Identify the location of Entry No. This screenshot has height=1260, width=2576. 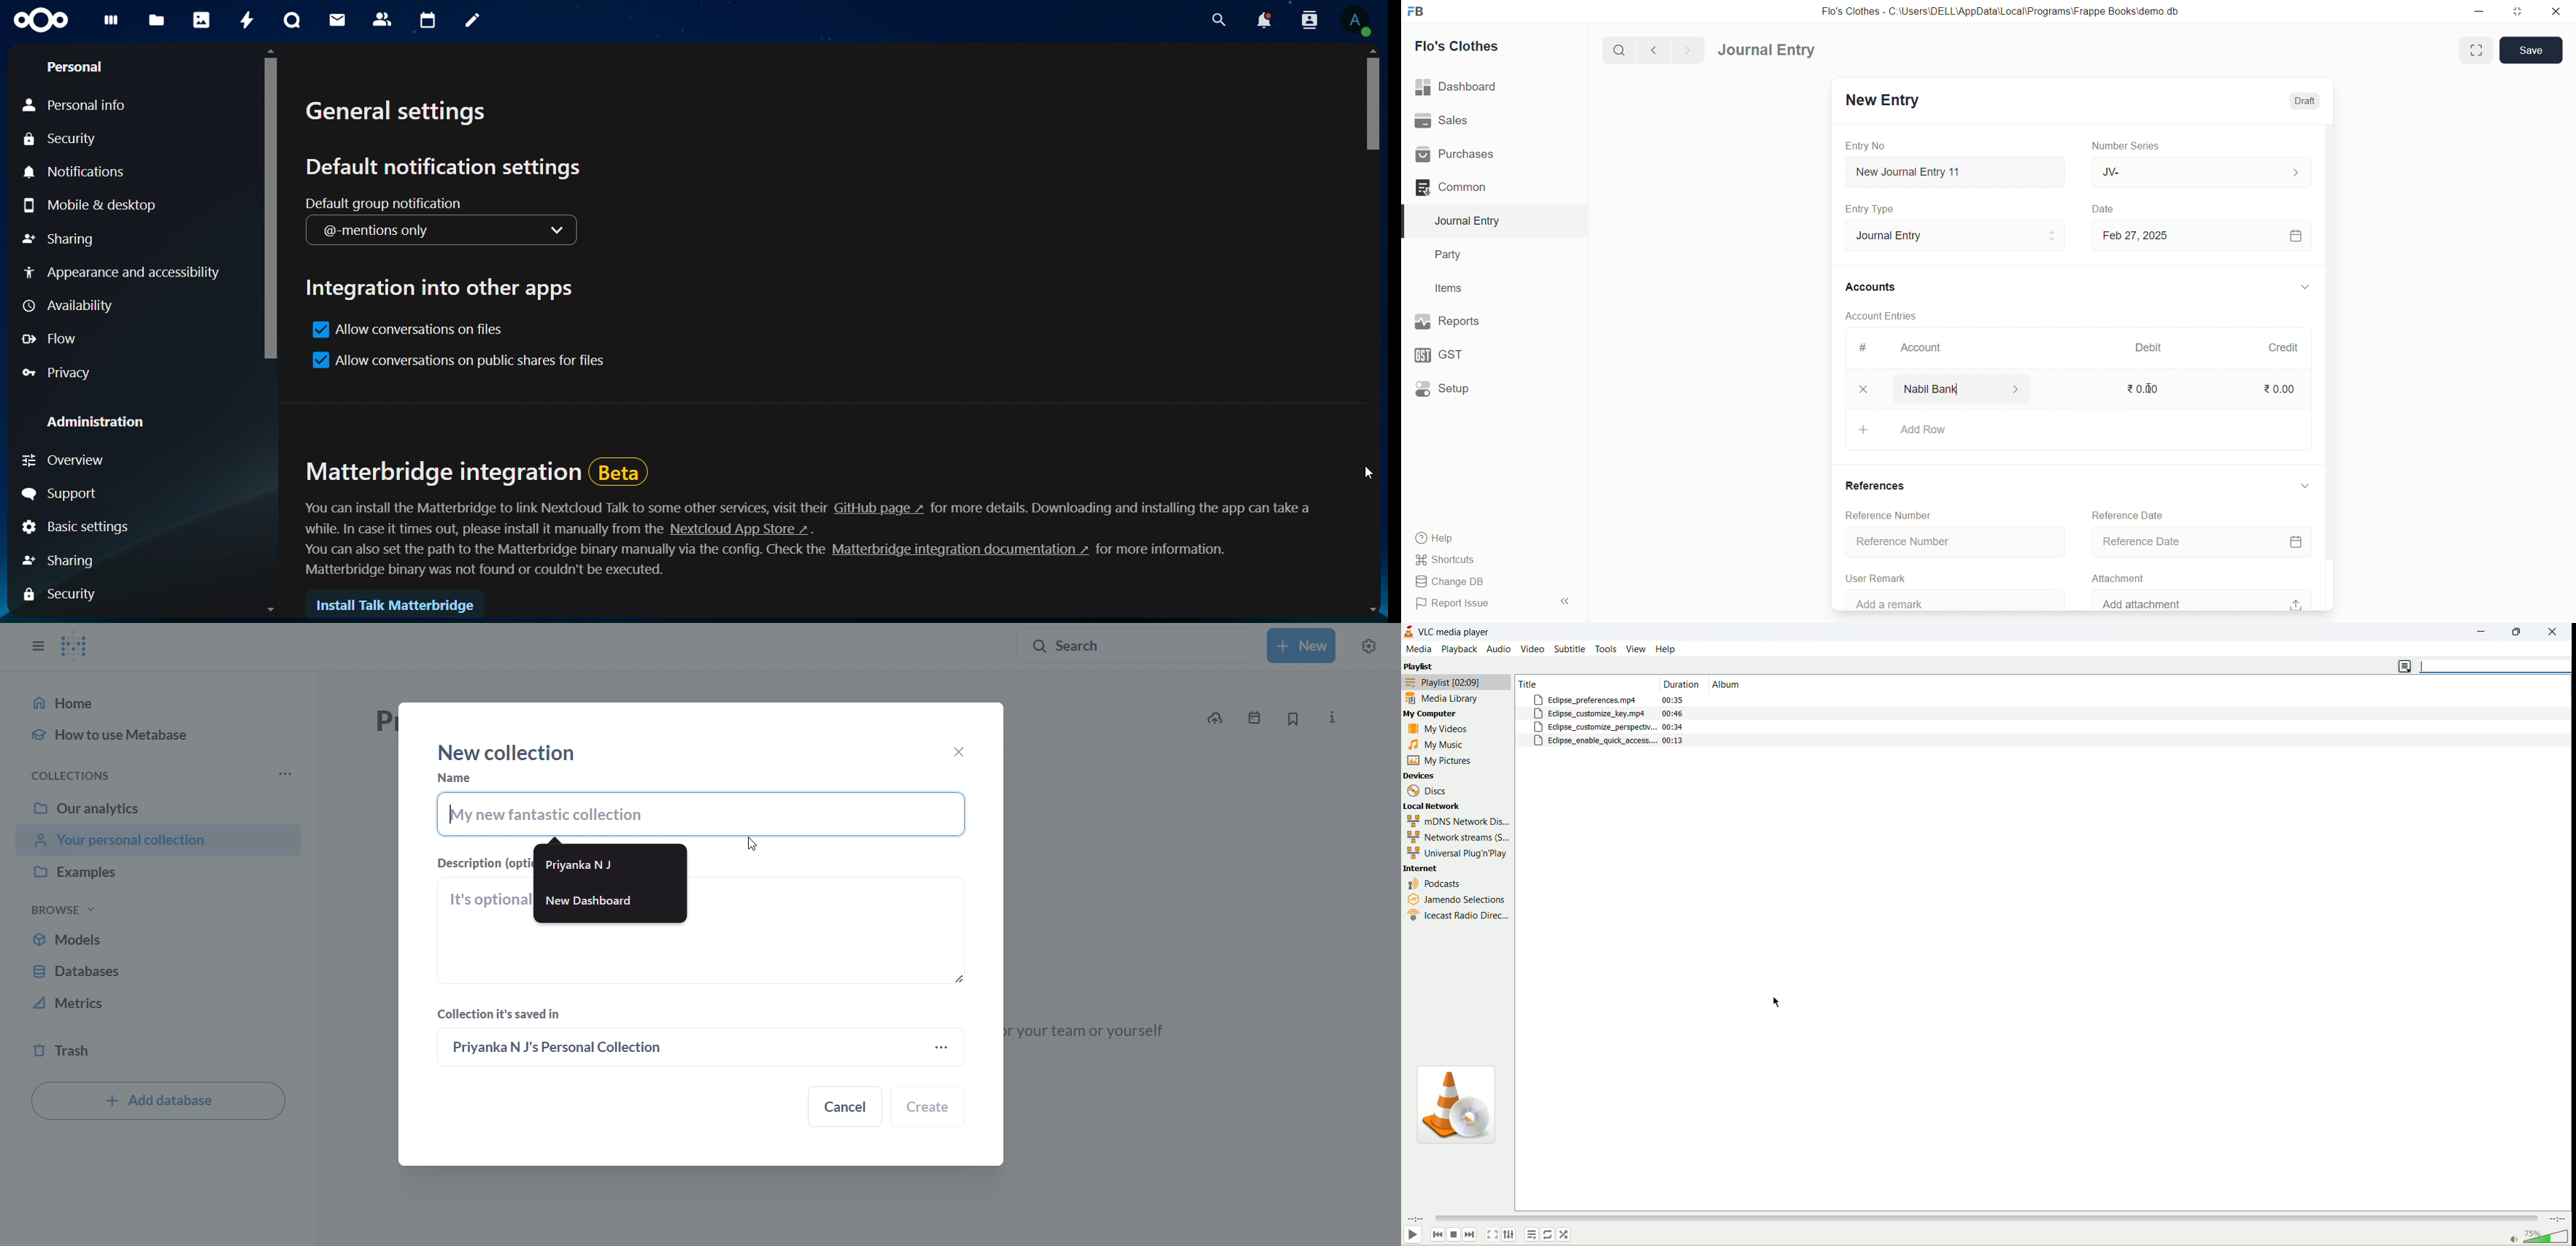
(1865, 146).